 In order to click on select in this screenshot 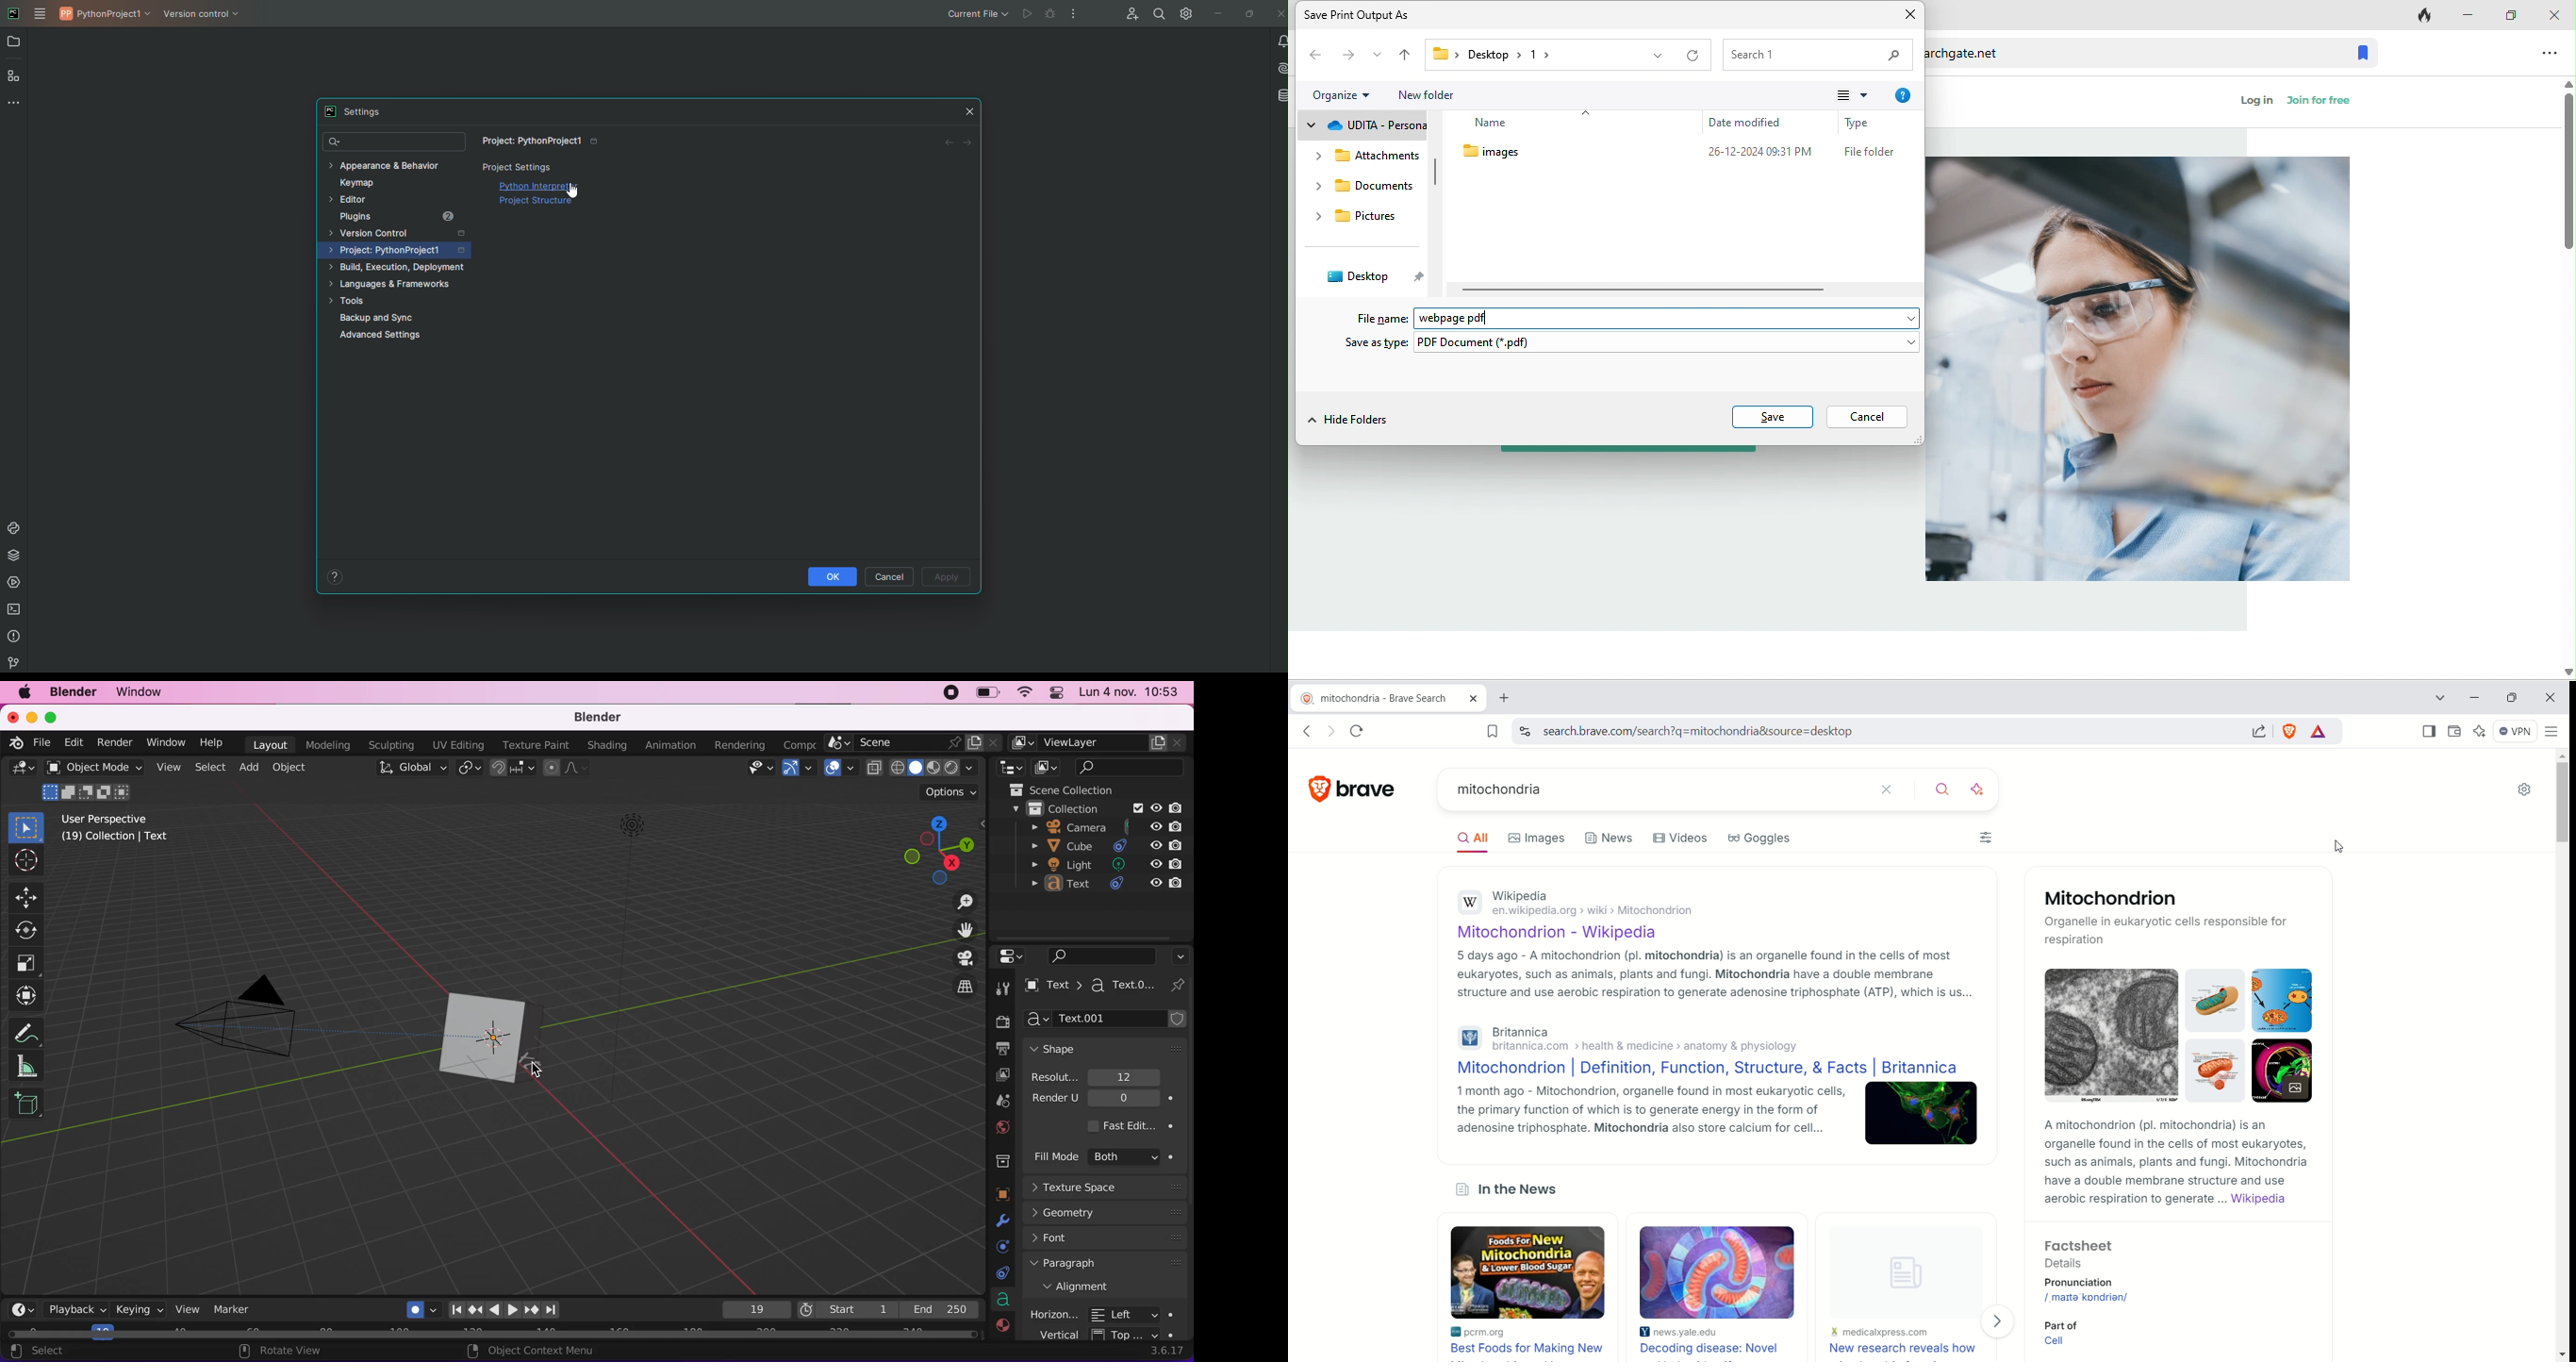, I will do `click(212, 768)`.